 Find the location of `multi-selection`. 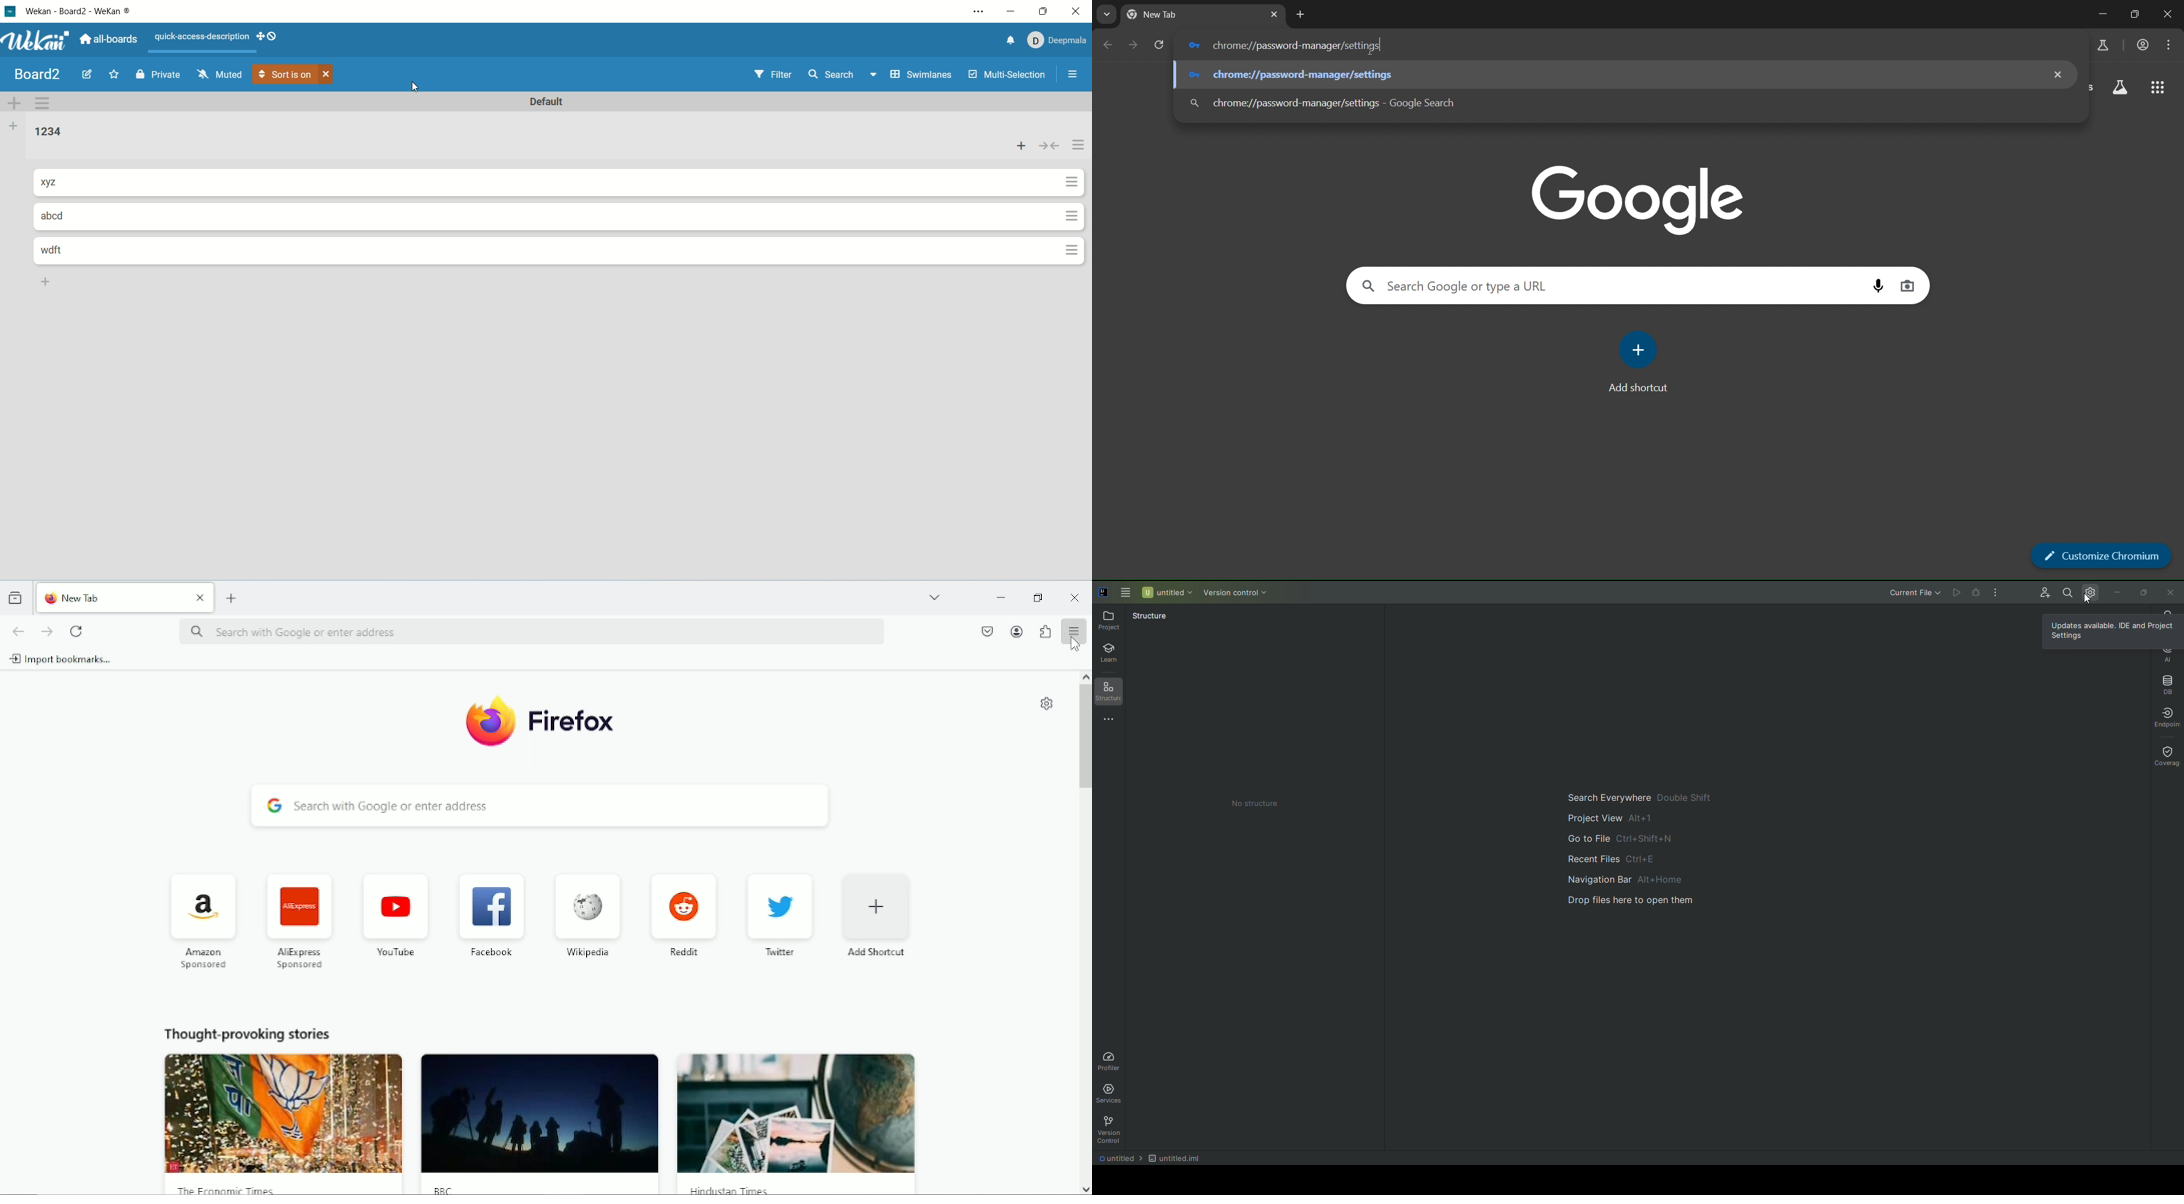

multi-selection is located at coordinates (1008, 75).